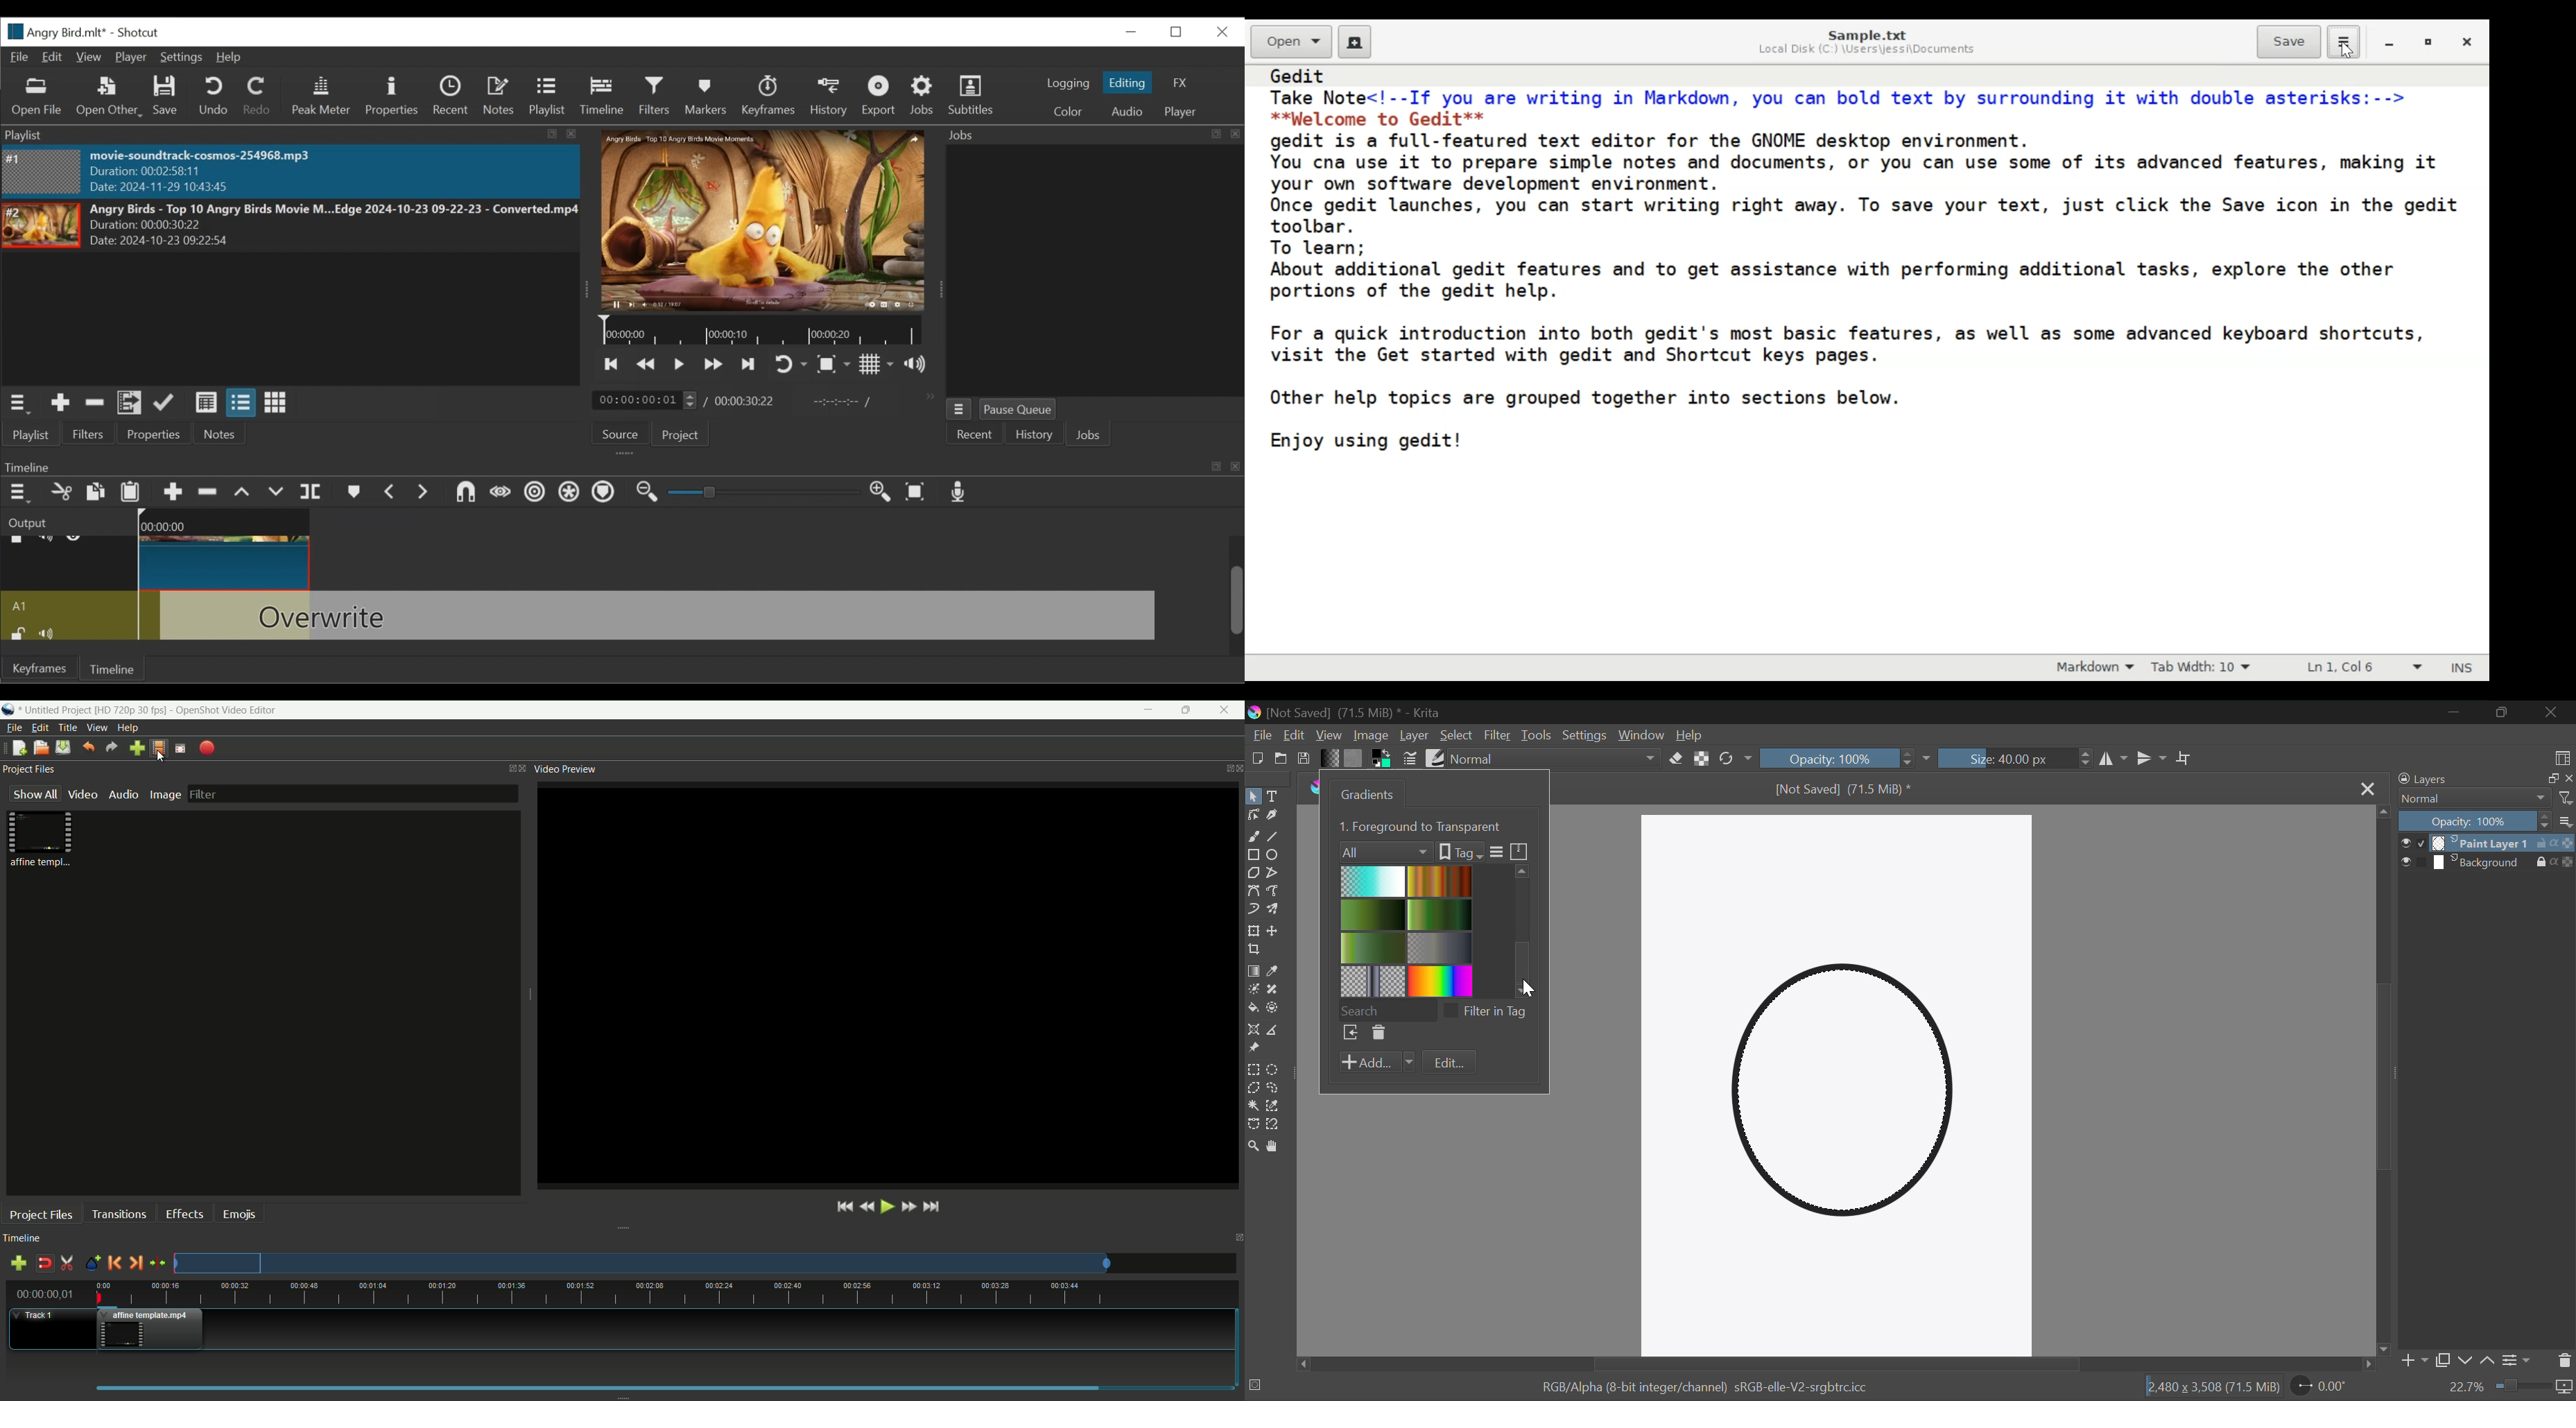 This screenshot has width=2576, height=1428. I want to click on File, so click(1261, 735).